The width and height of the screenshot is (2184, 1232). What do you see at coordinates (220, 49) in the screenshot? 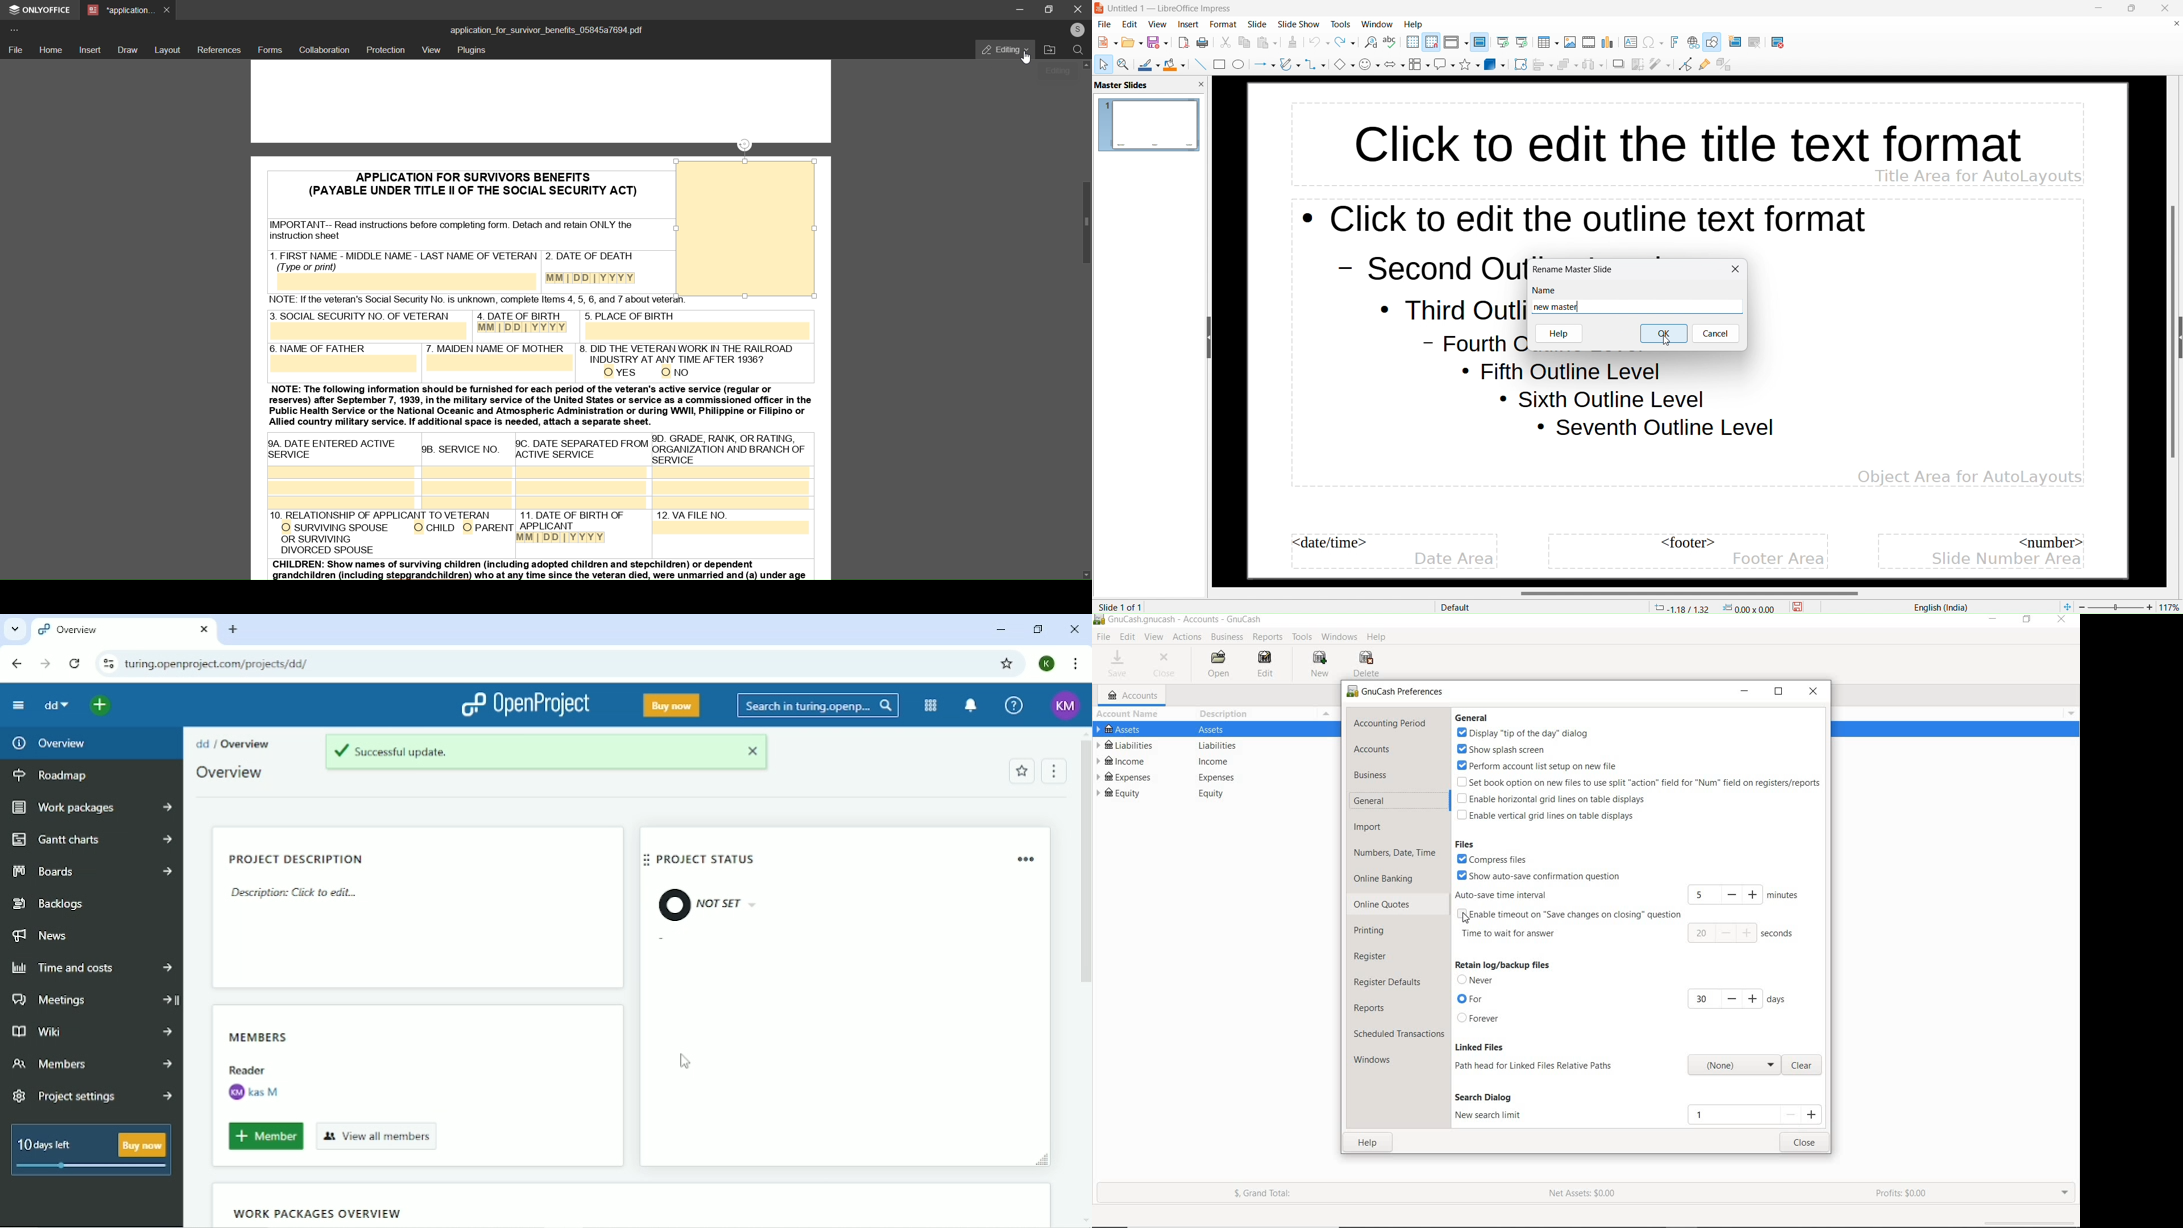
I see `references` at bounding box center [220, 49].